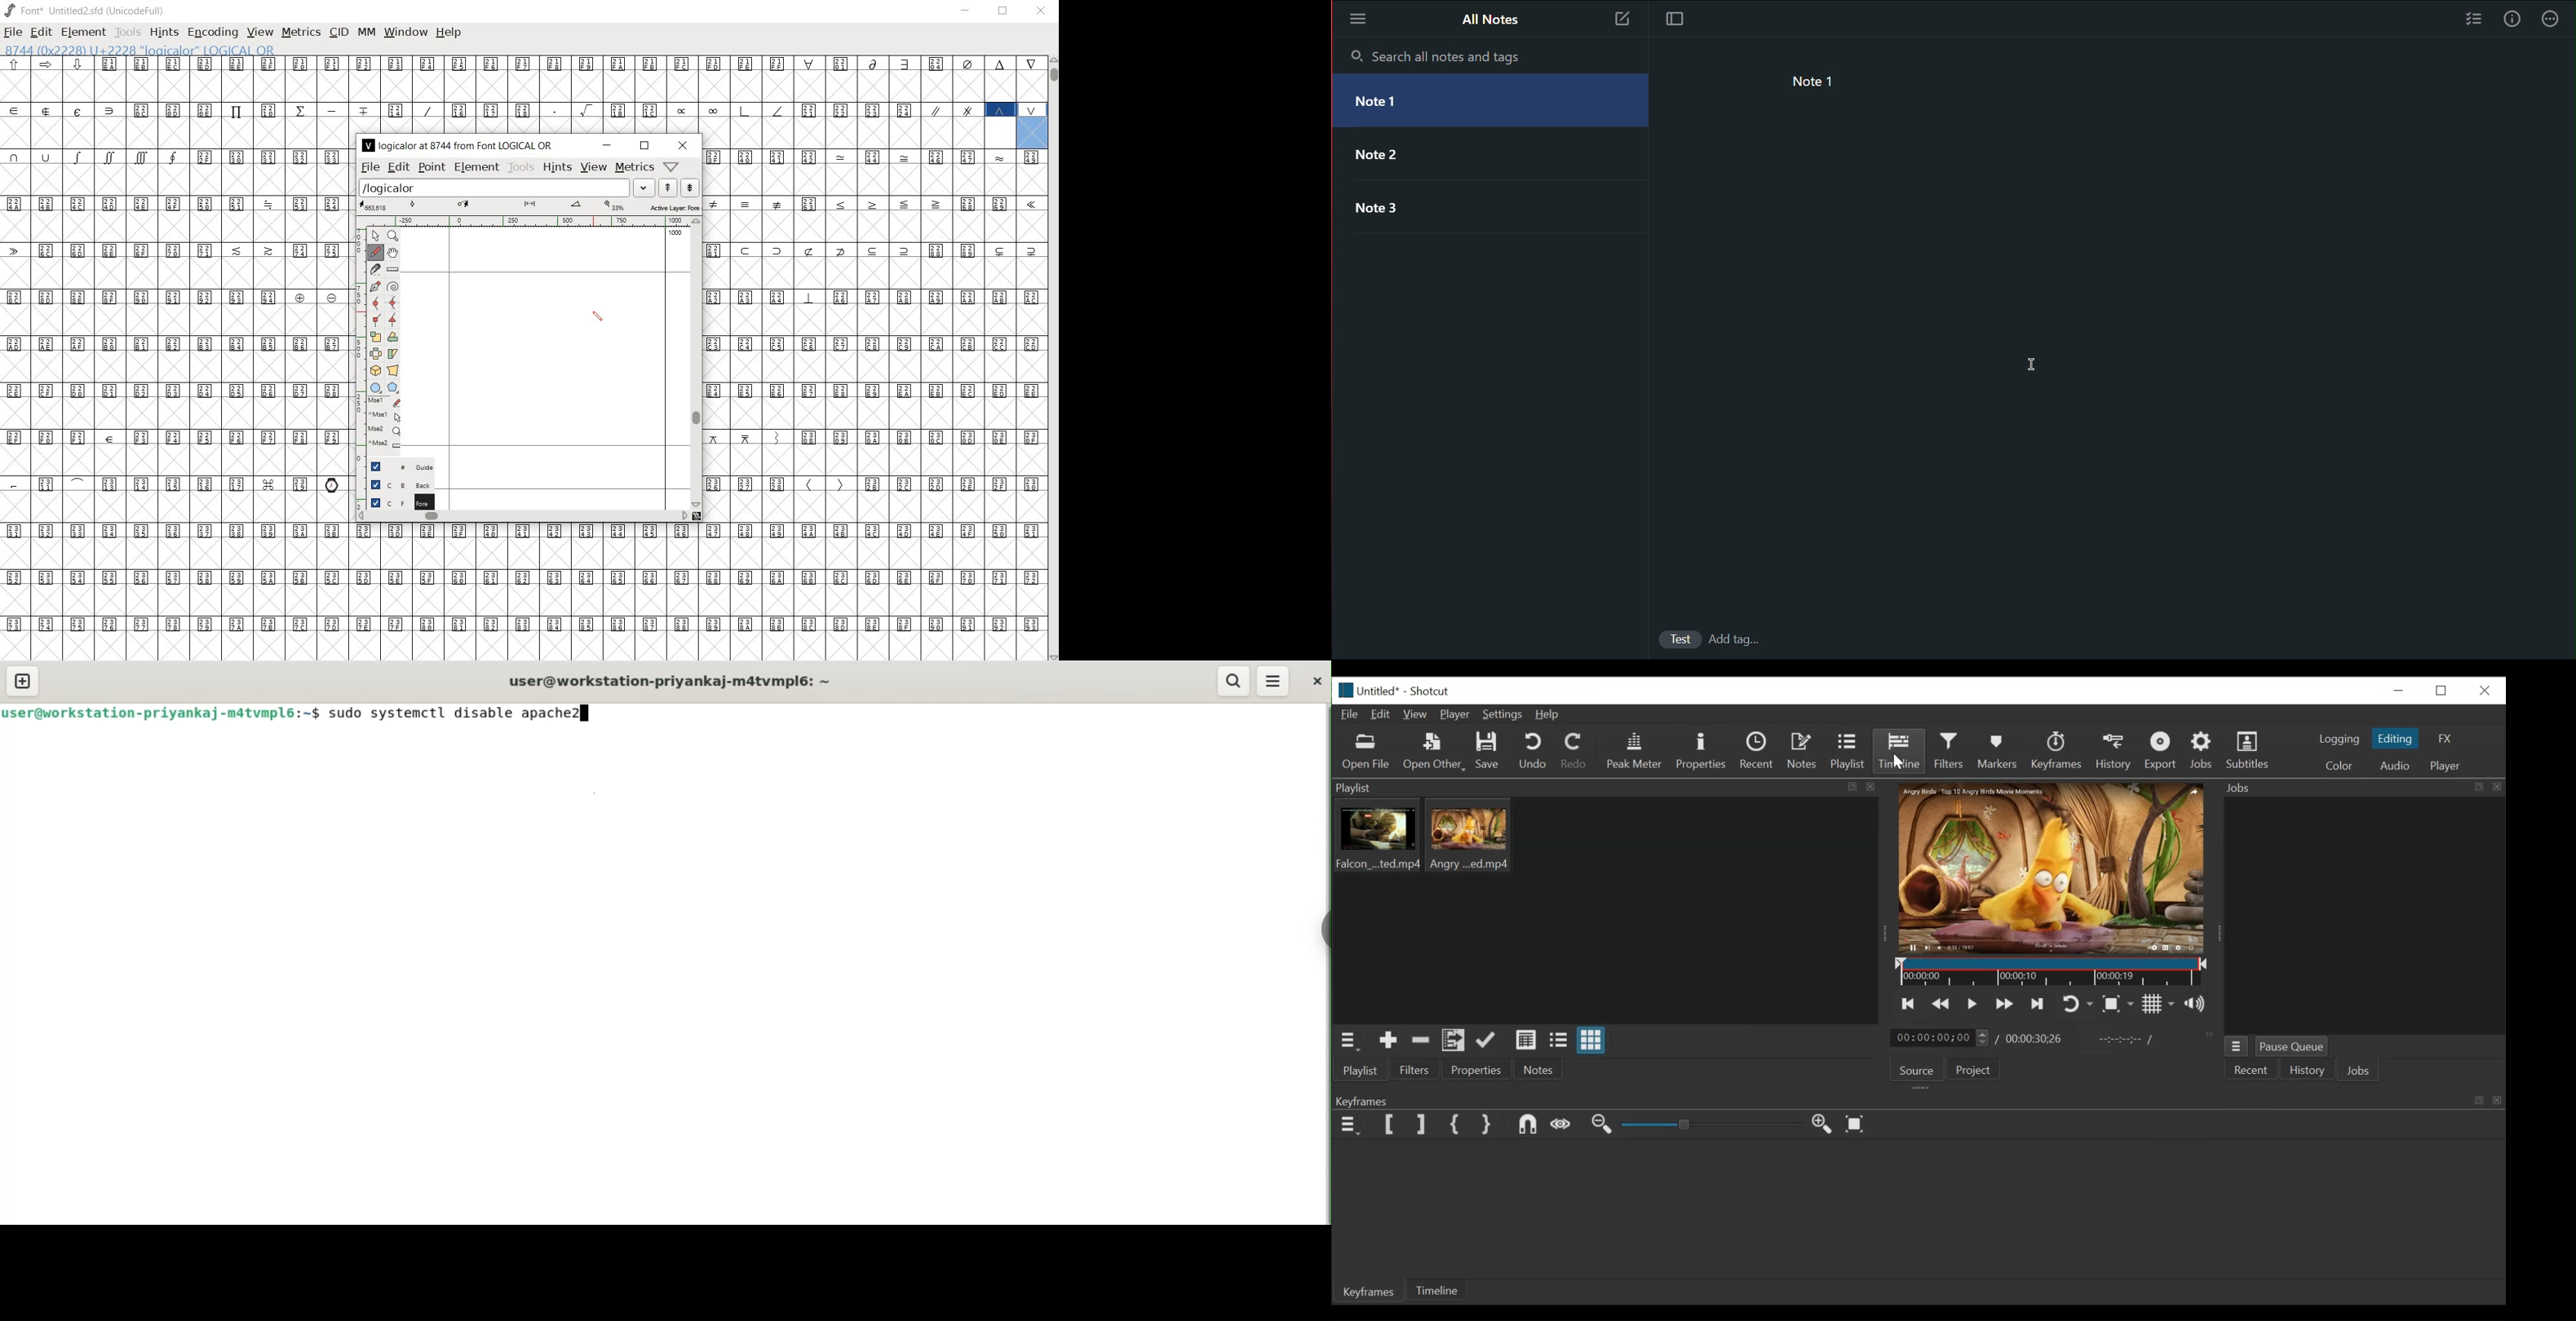  I want to click on Note 1, so click(1494, 101).